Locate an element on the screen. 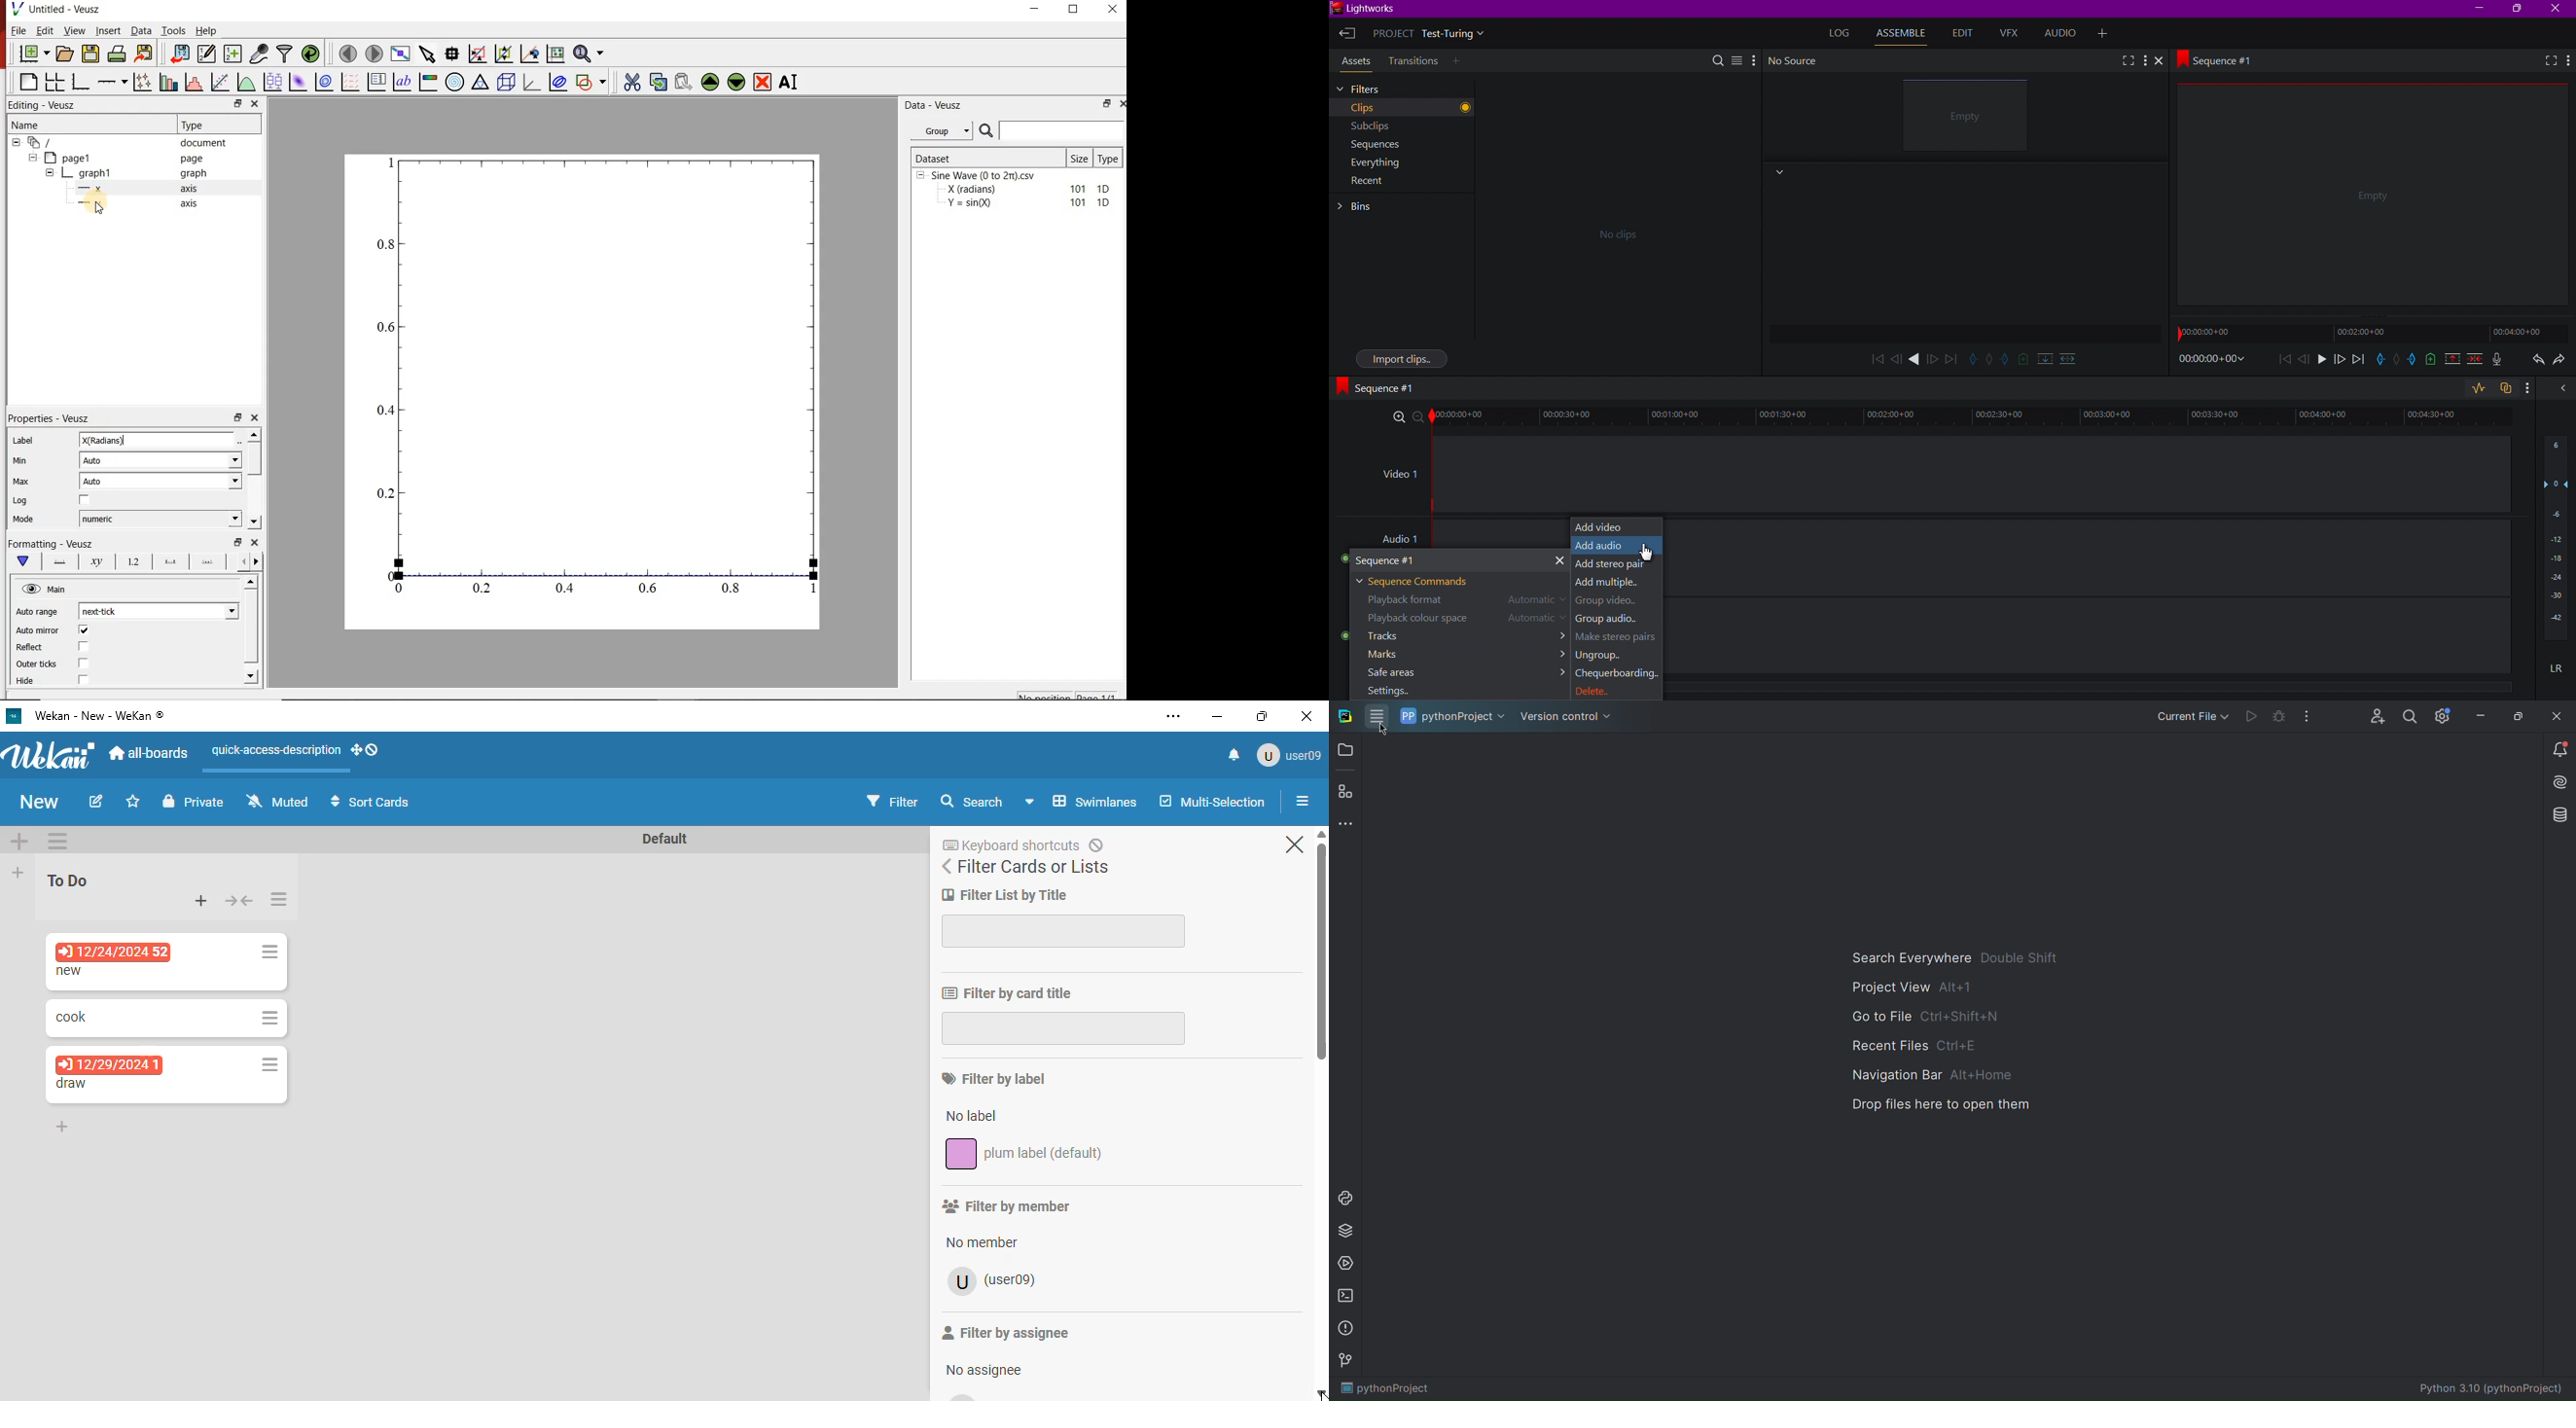  filter by label is located at coordinates (993, 1078).